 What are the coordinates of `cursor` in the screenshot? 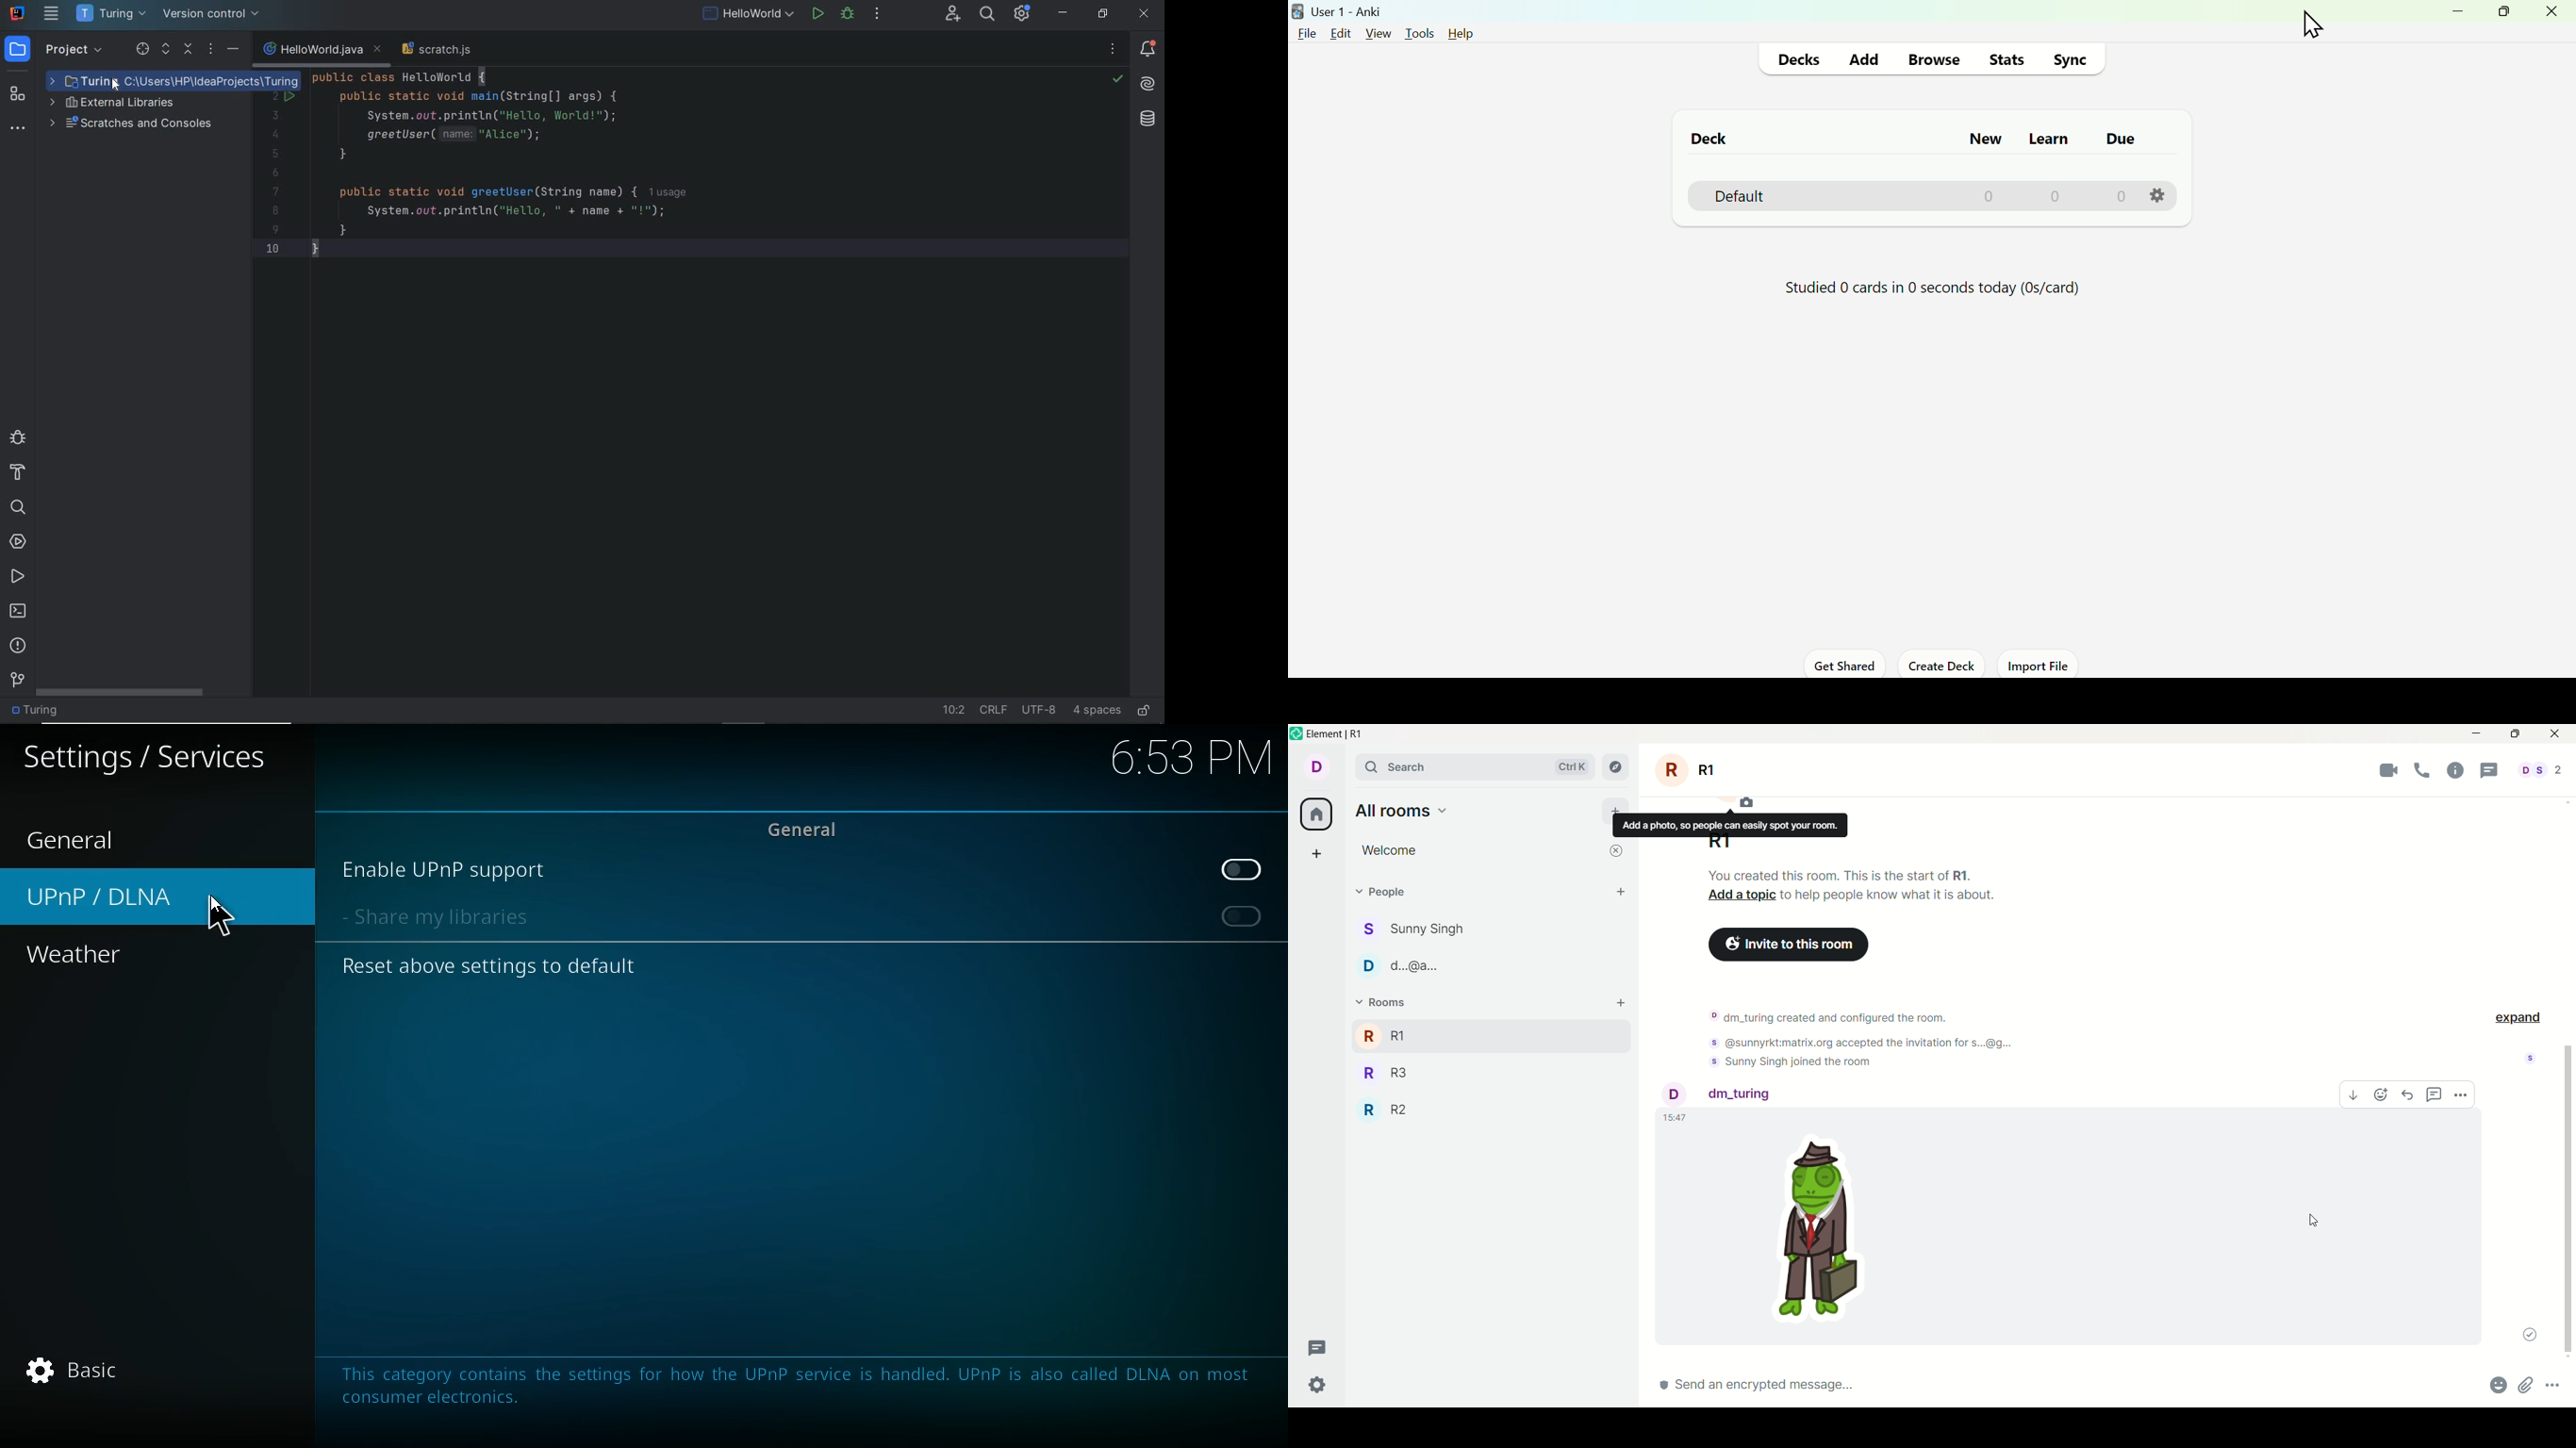 It's located at (2311, 24).